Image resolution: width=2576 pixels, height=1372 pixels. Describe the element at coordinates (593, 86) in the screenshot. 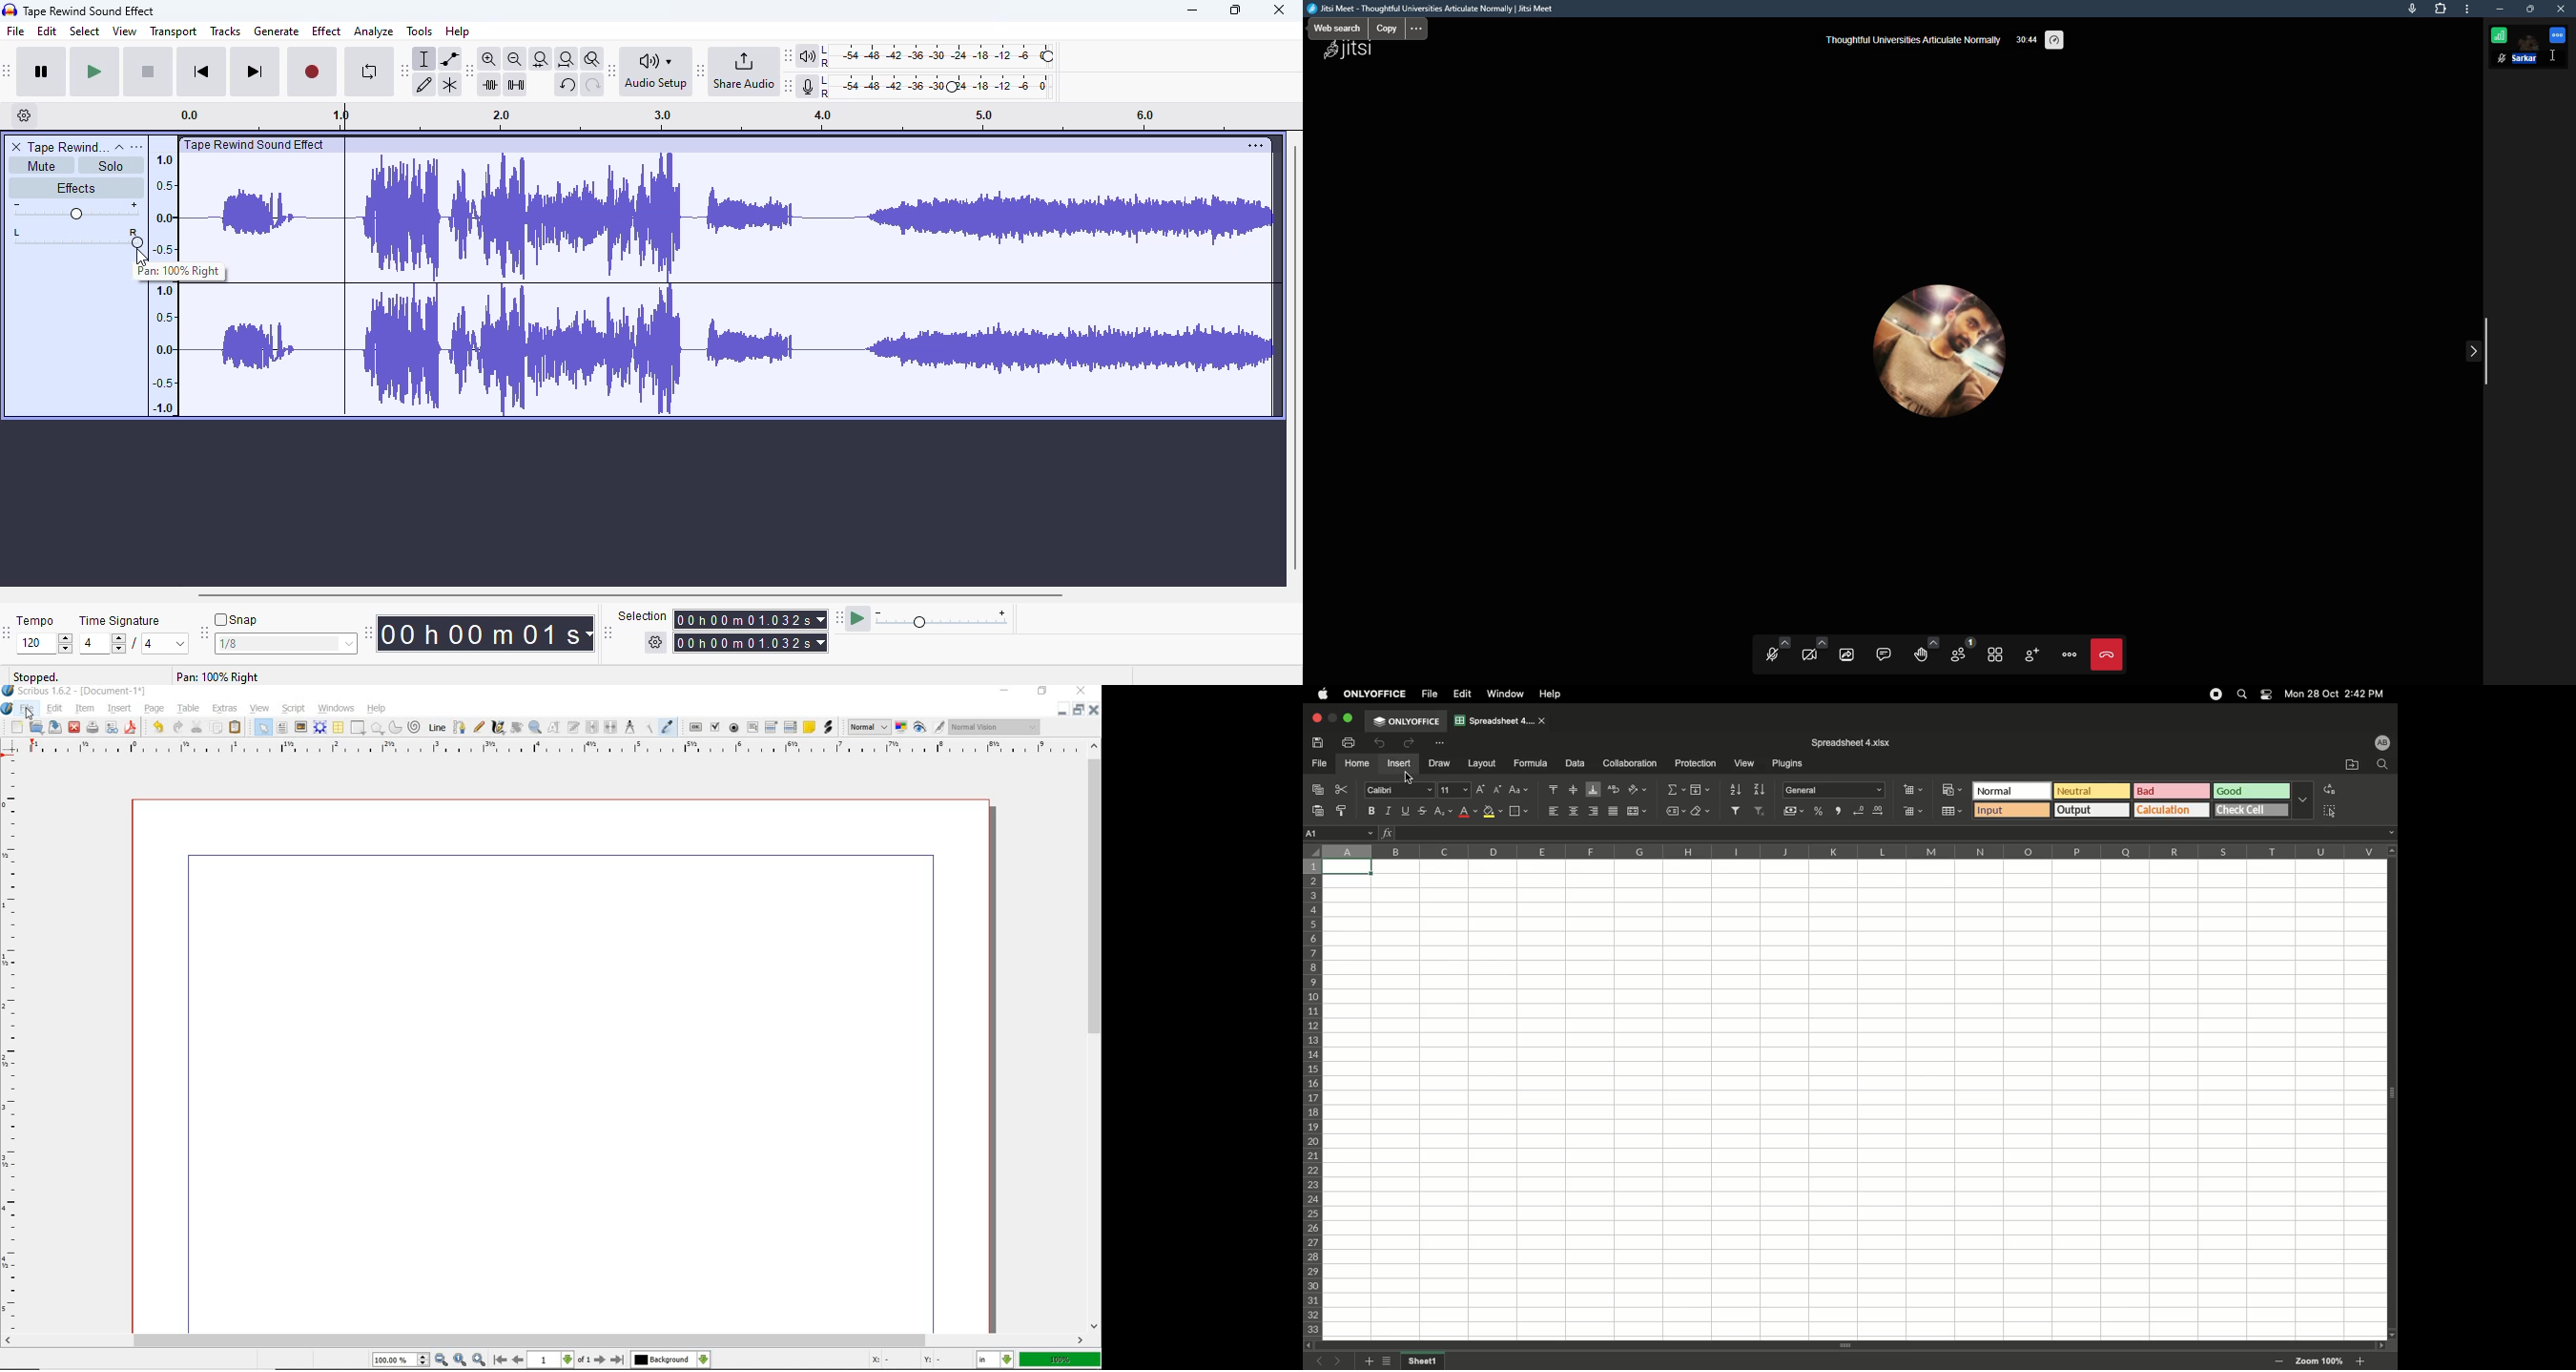

I see `redo` at that location.